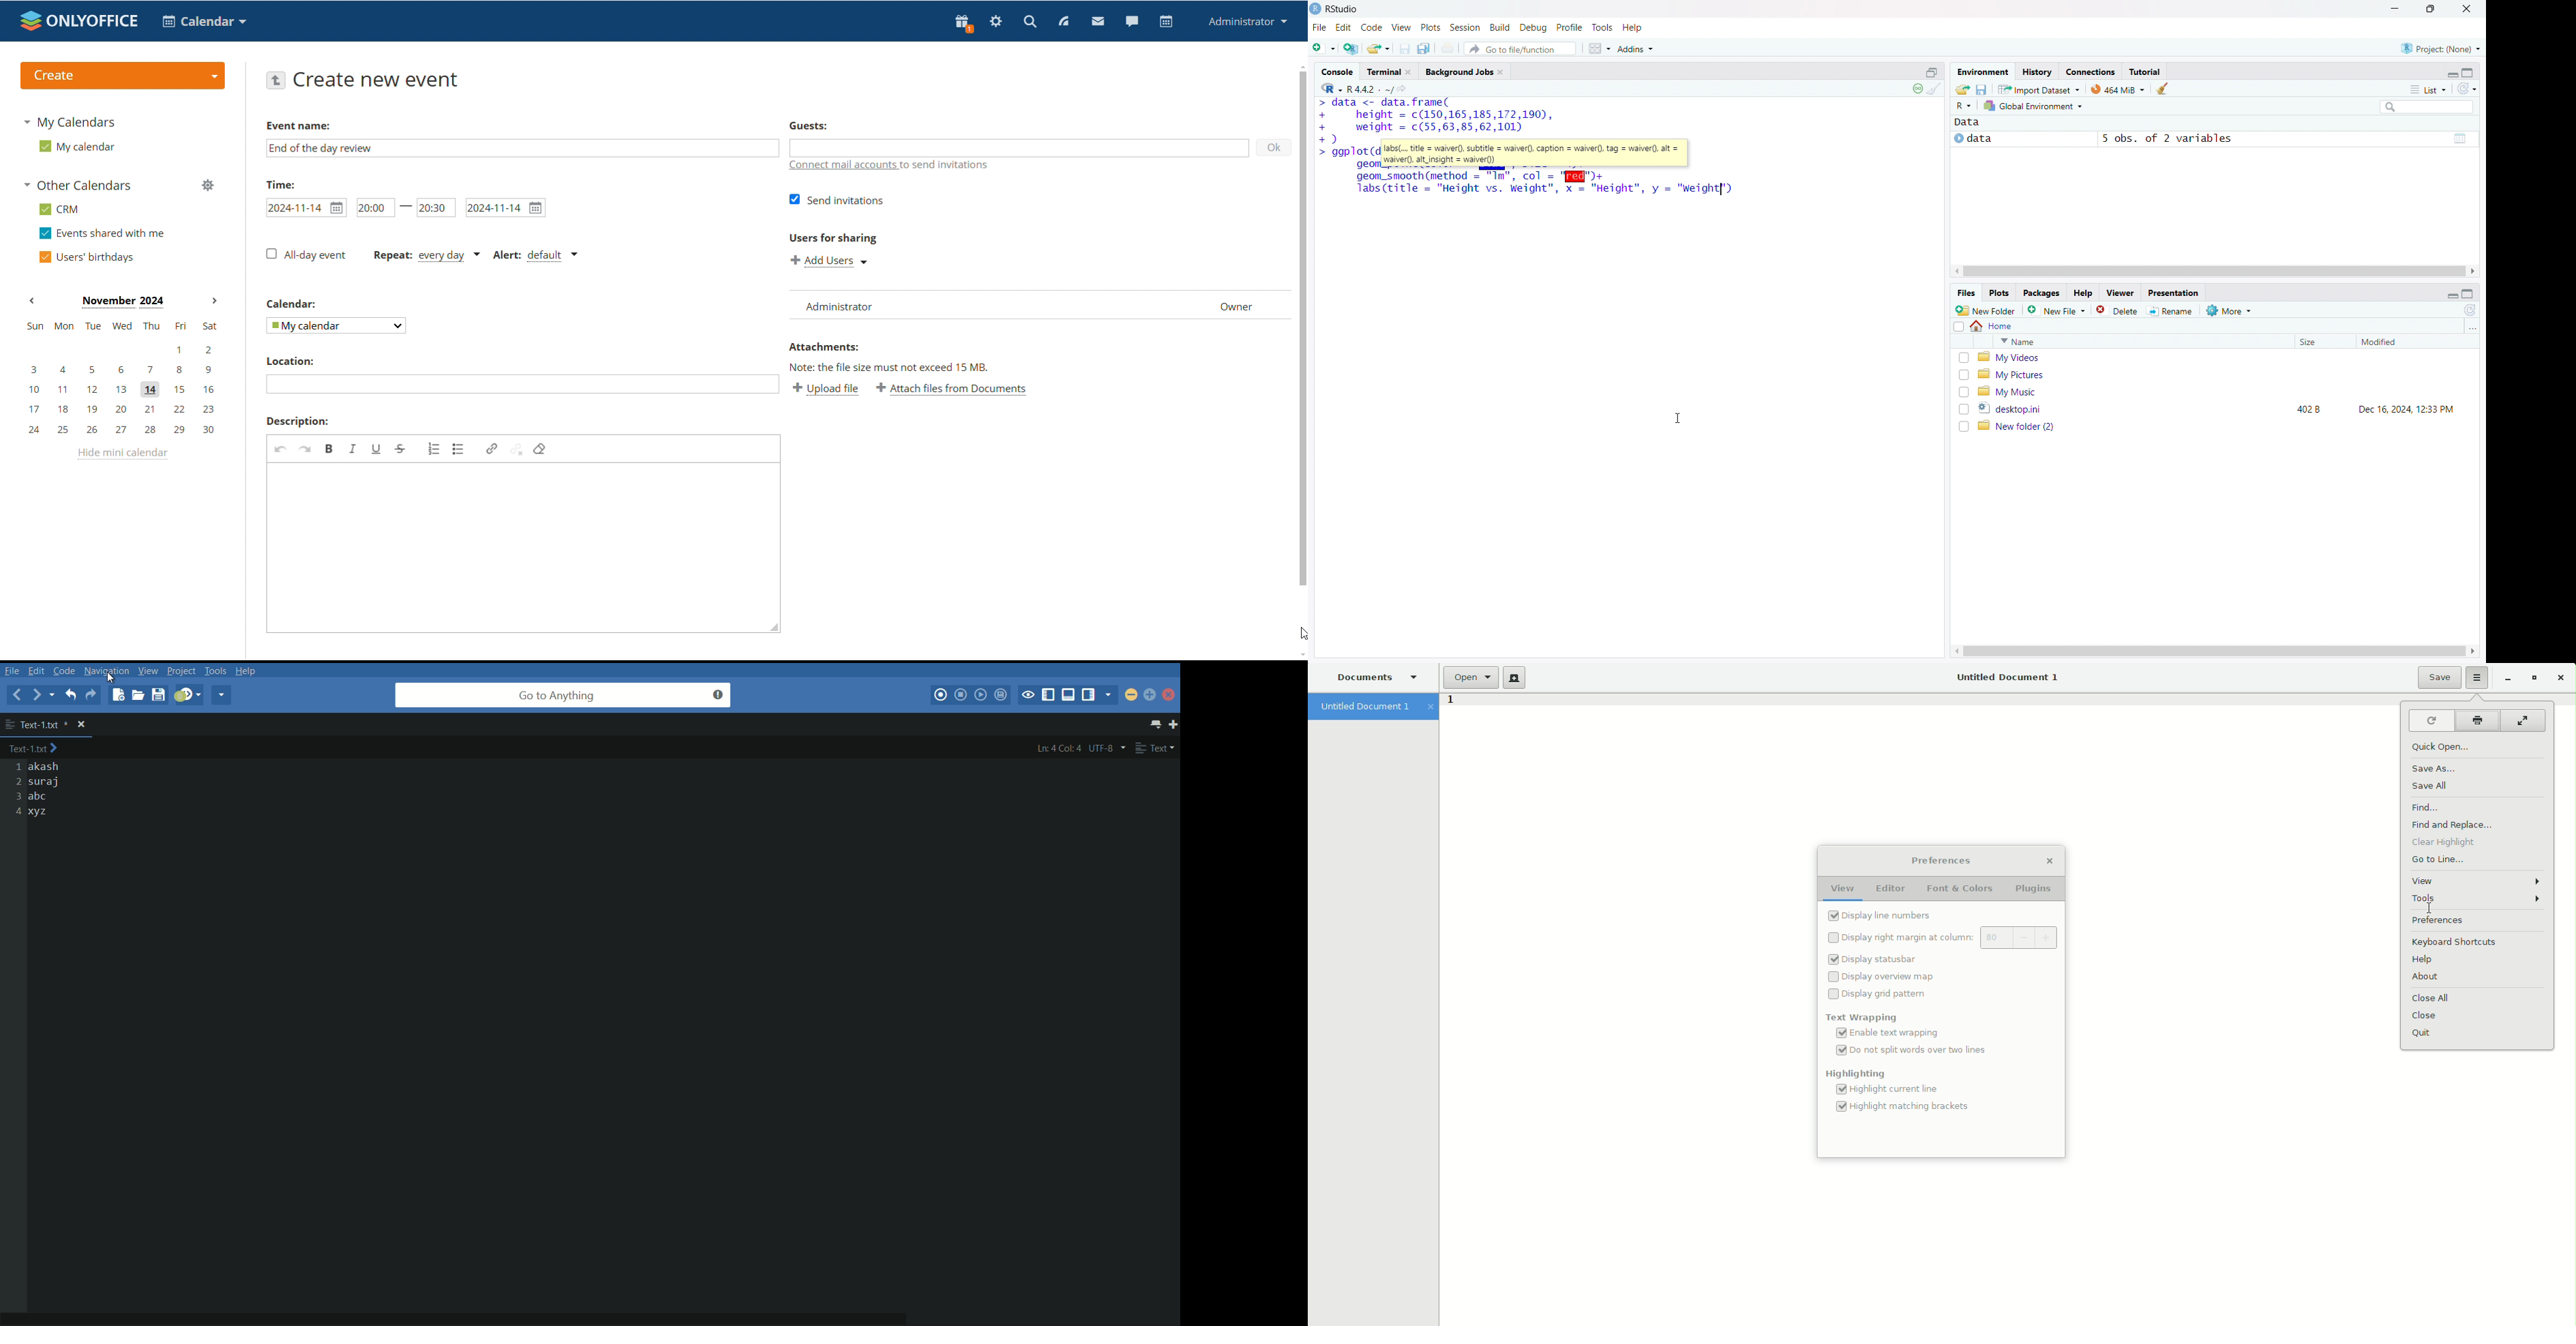 The image size is (2576, 1344). What do you see at coordinates (2214, 272) in the screenshot?
I see `scrollbar` at bounding box center [2214, 272].